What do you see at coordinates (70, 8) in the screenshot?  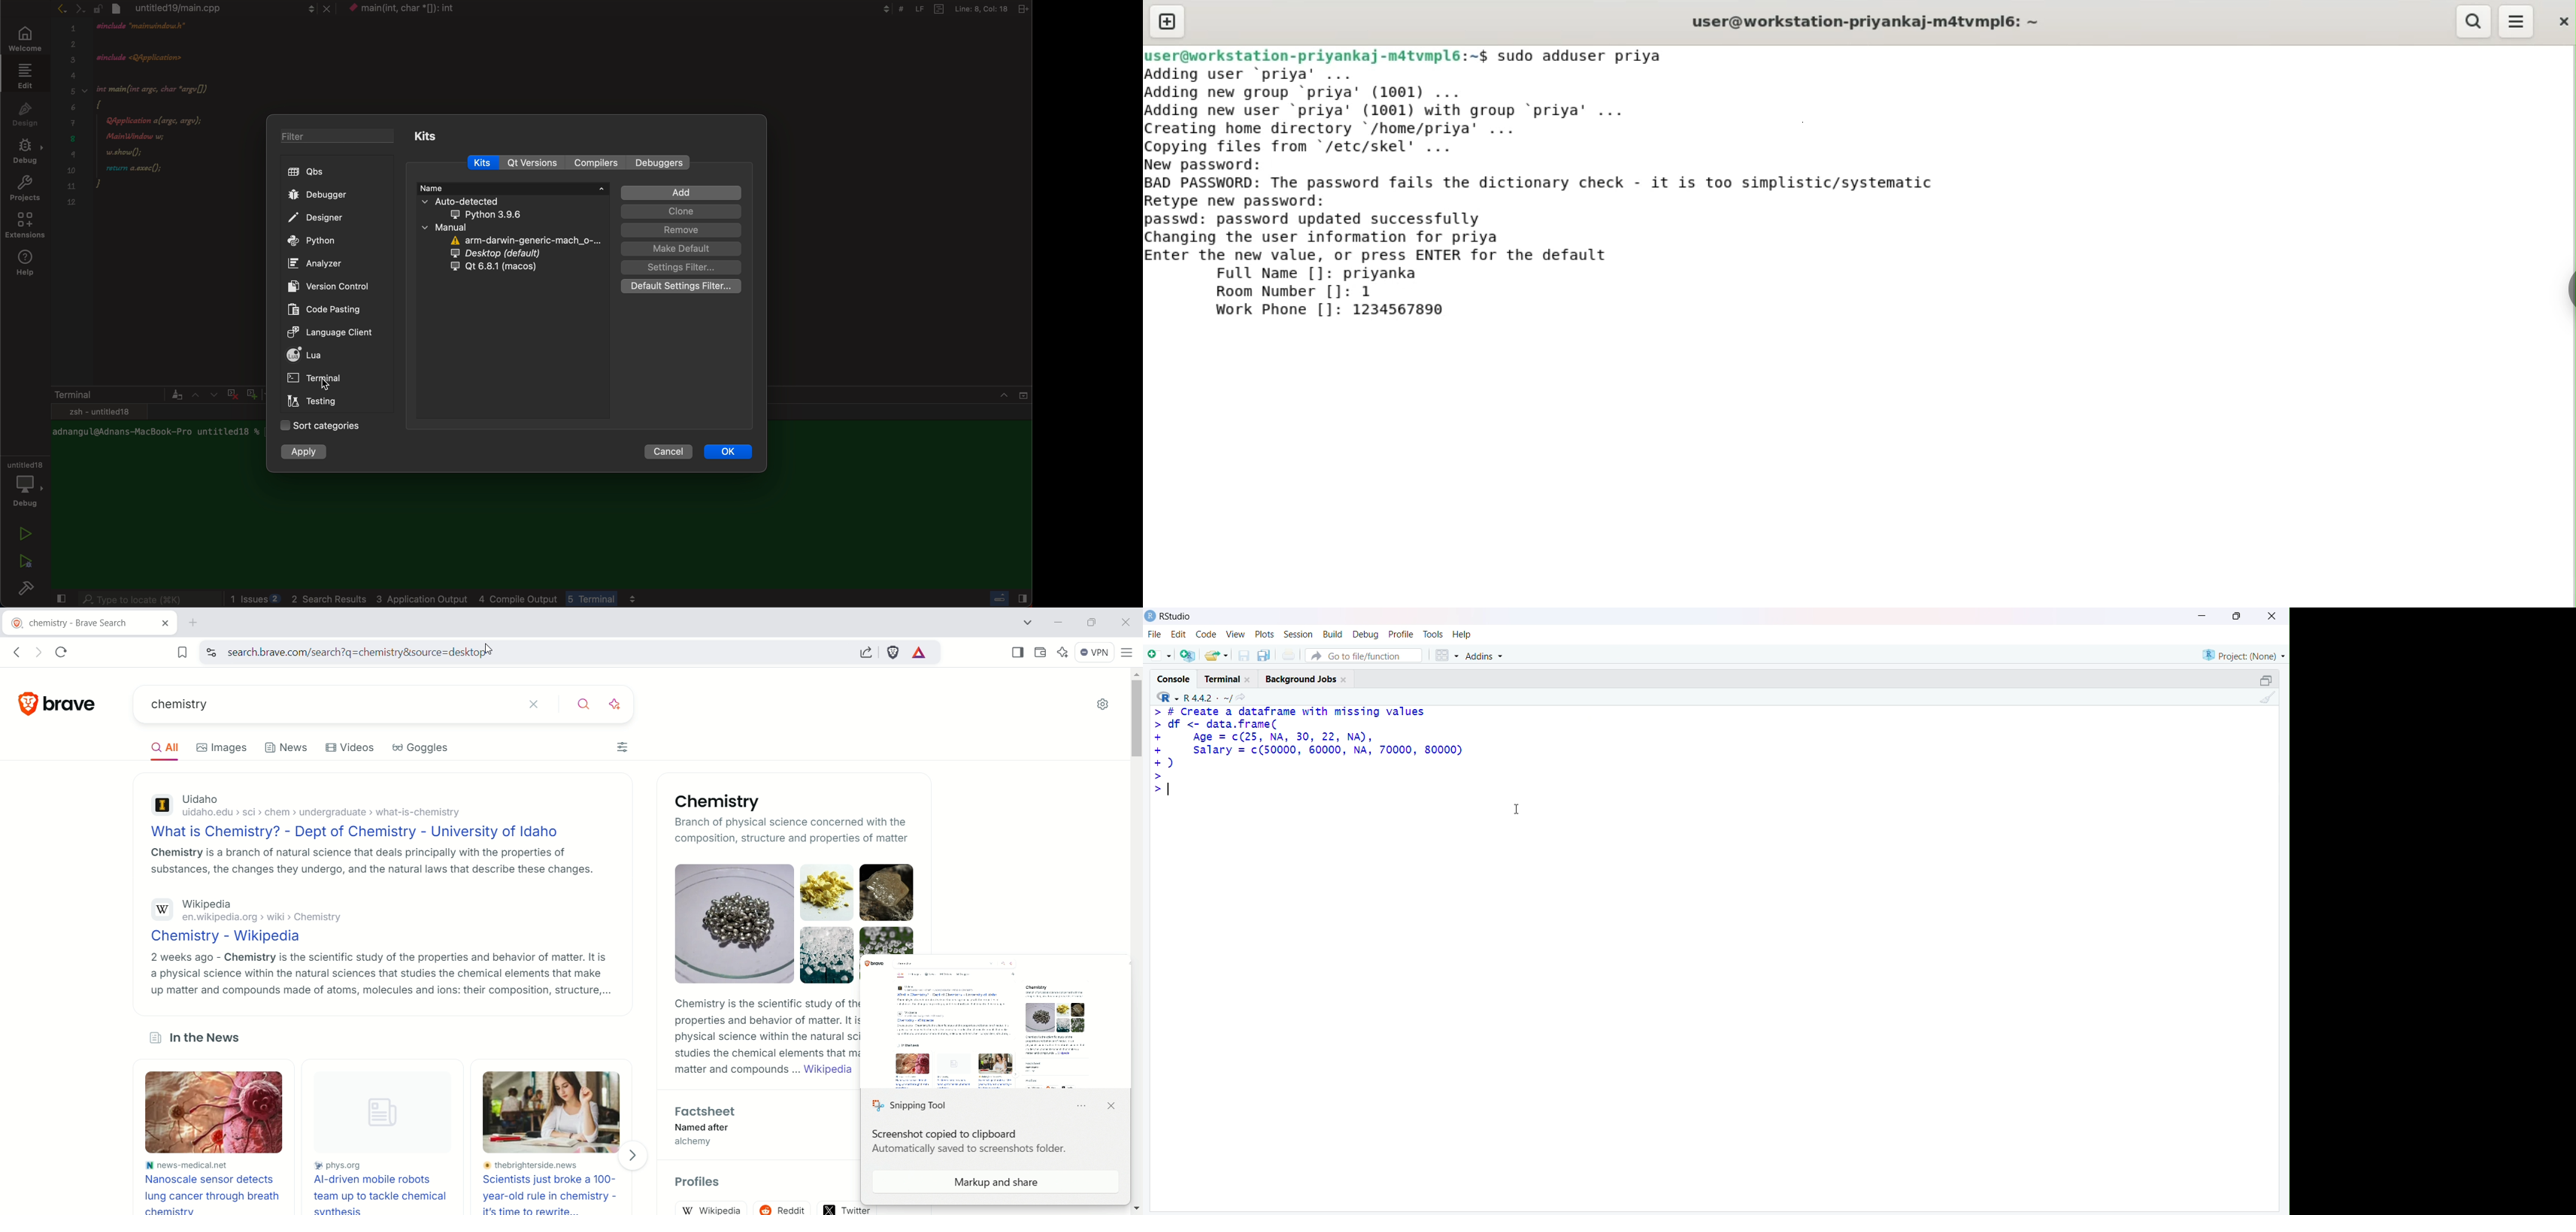 I see `arrows` at bounding box center [70, 8].